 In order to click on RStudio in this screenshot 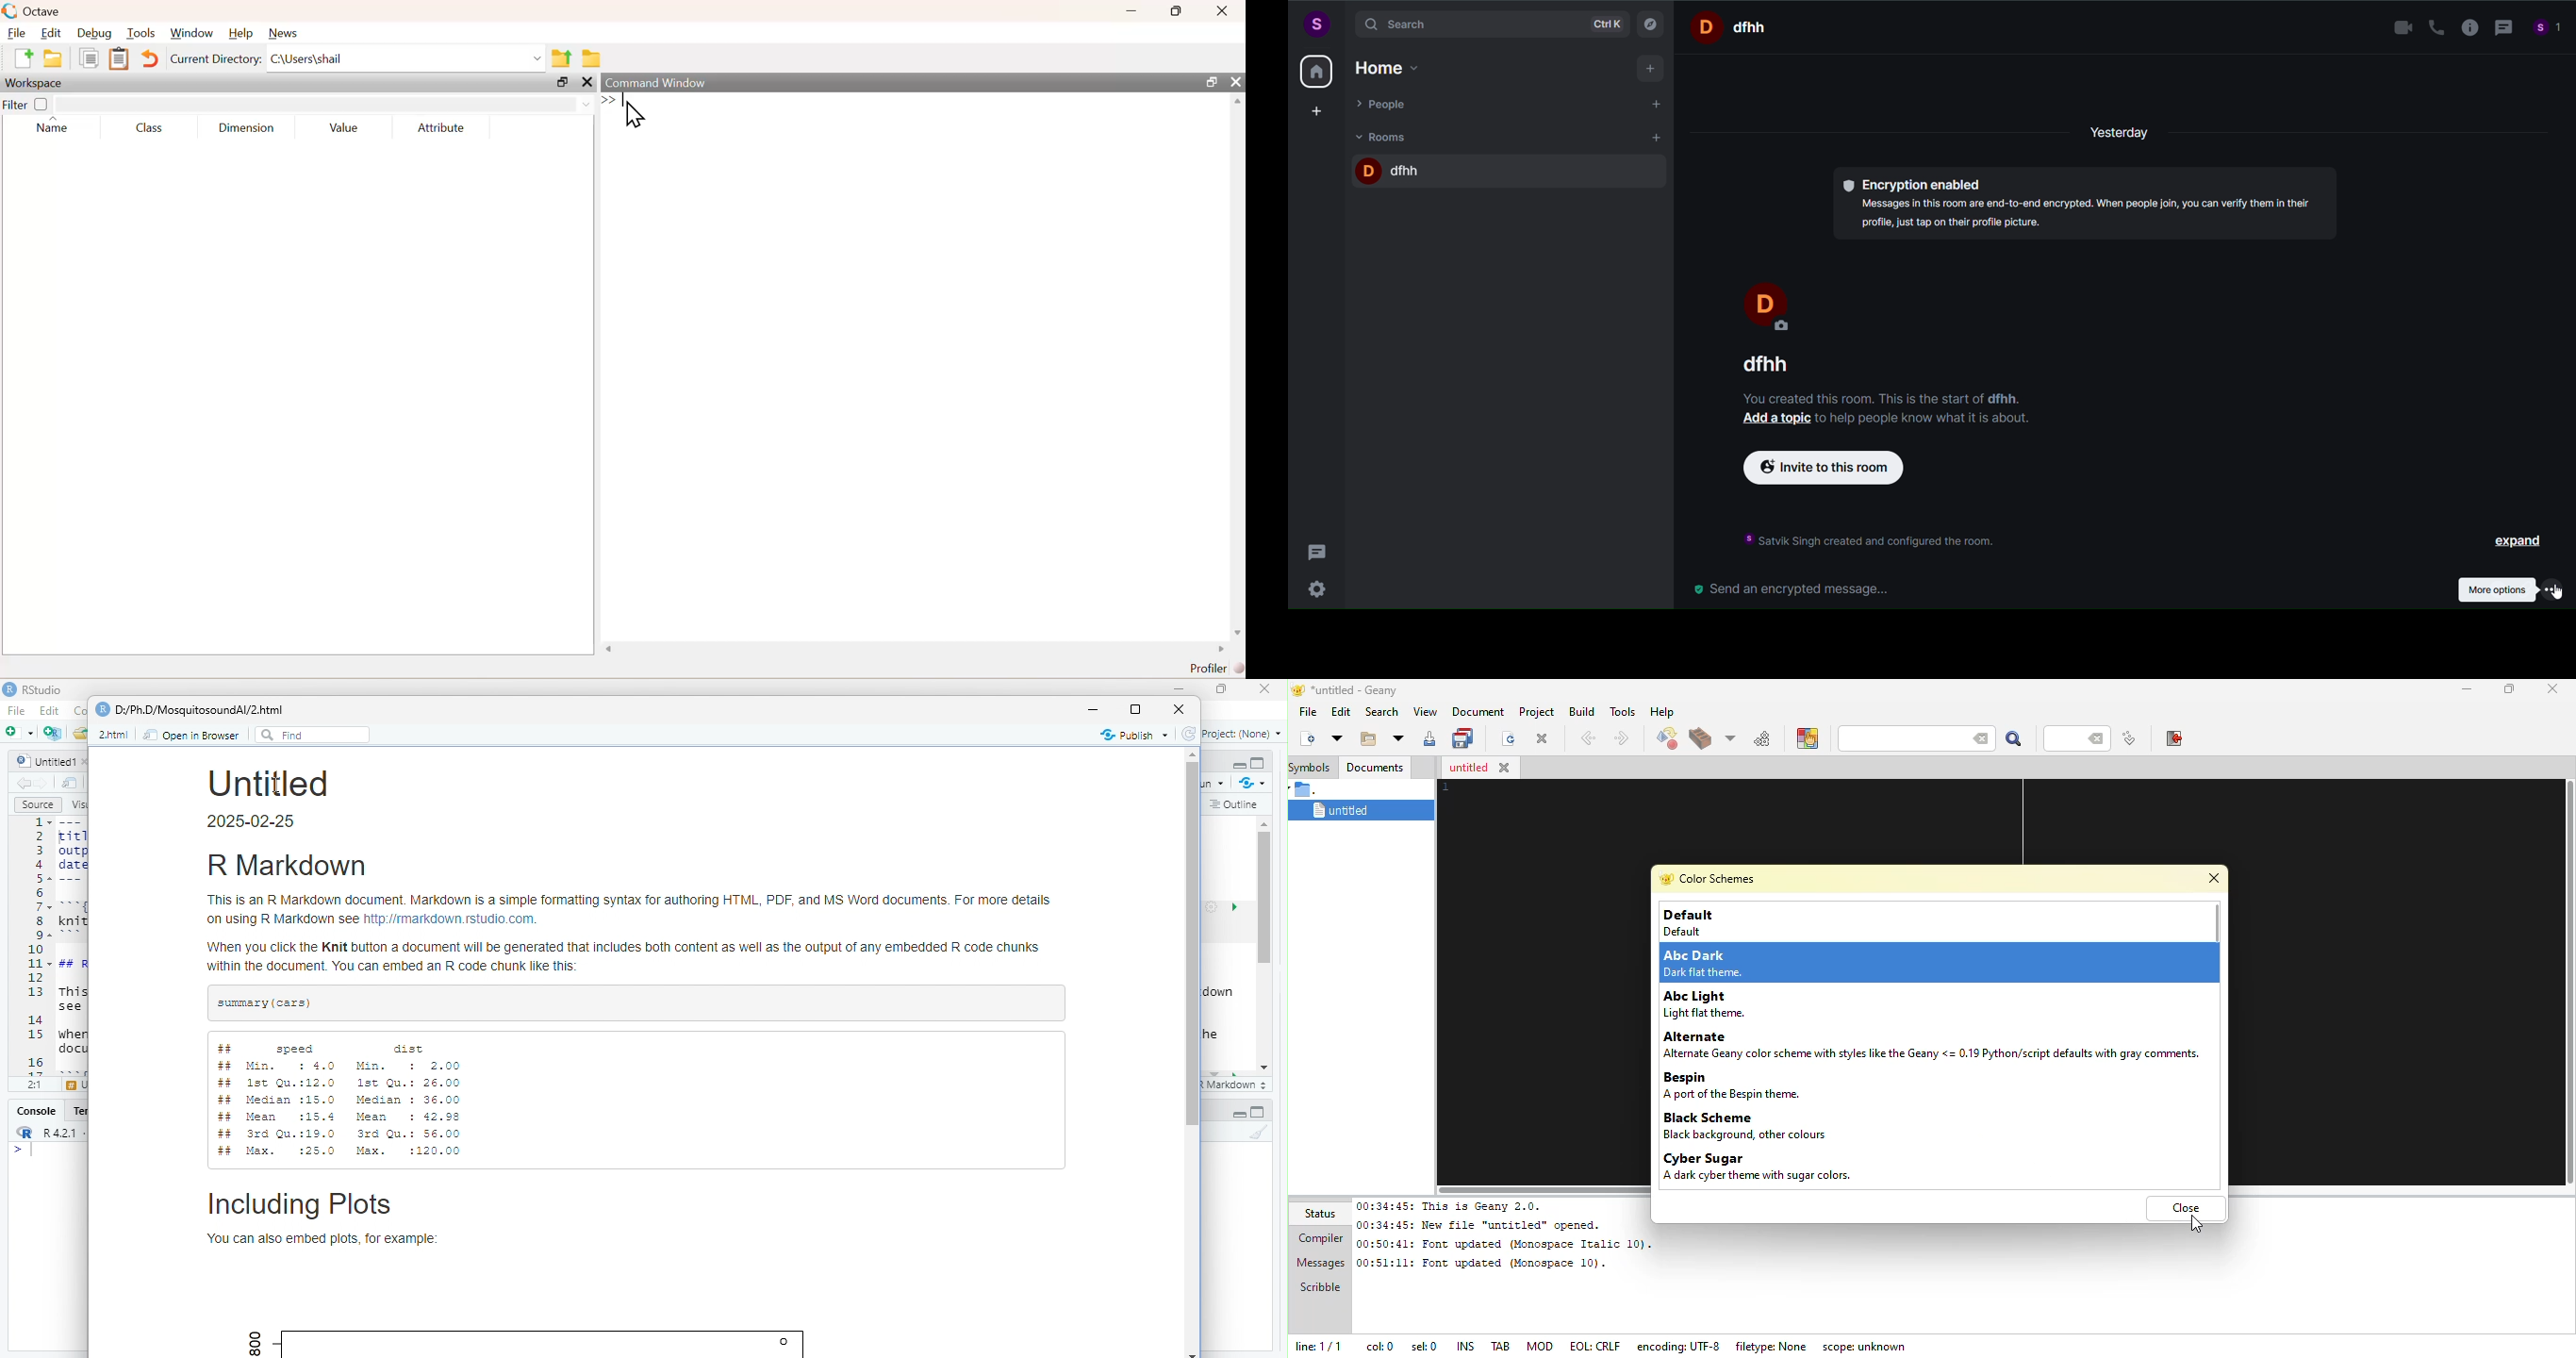, I will do `click(43, 689)`.